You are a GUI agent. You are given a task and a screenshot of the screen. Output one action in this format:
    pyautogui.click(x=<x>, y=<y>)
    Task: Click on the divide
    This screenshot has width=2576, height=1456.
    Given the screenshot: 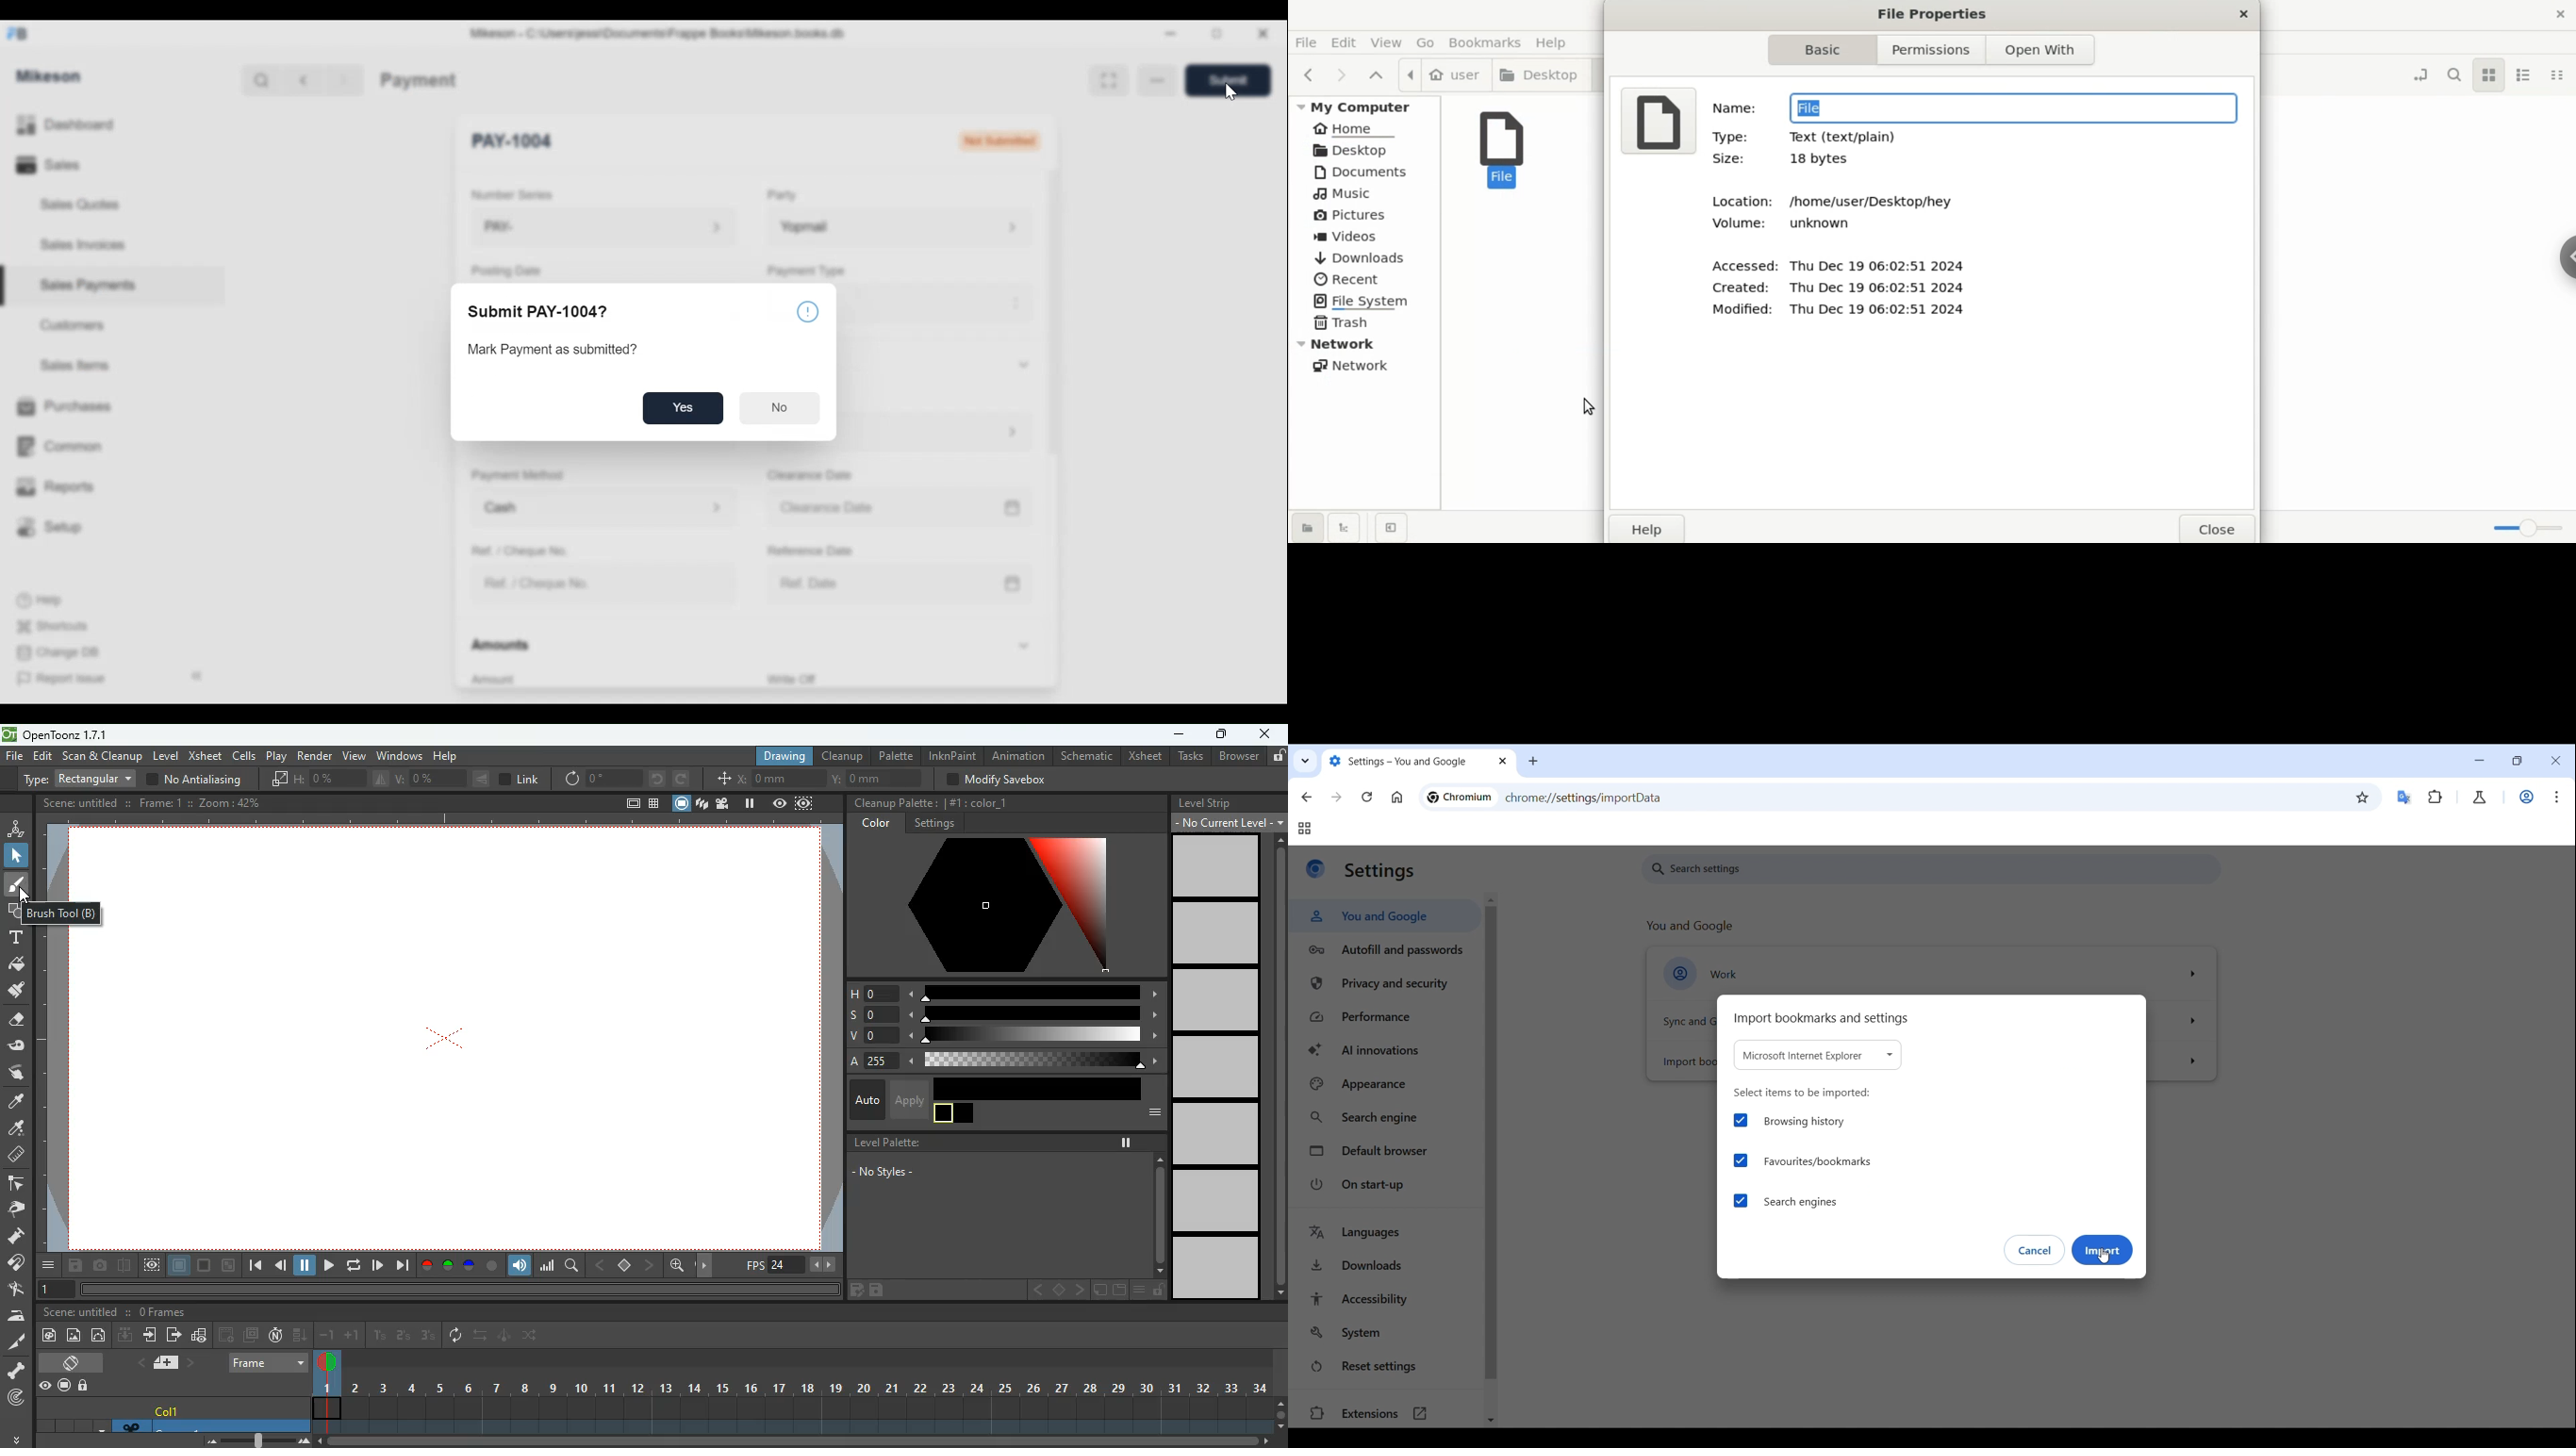 What is the action you would take?
    pyautogui.click(x=125, y=1268)
    